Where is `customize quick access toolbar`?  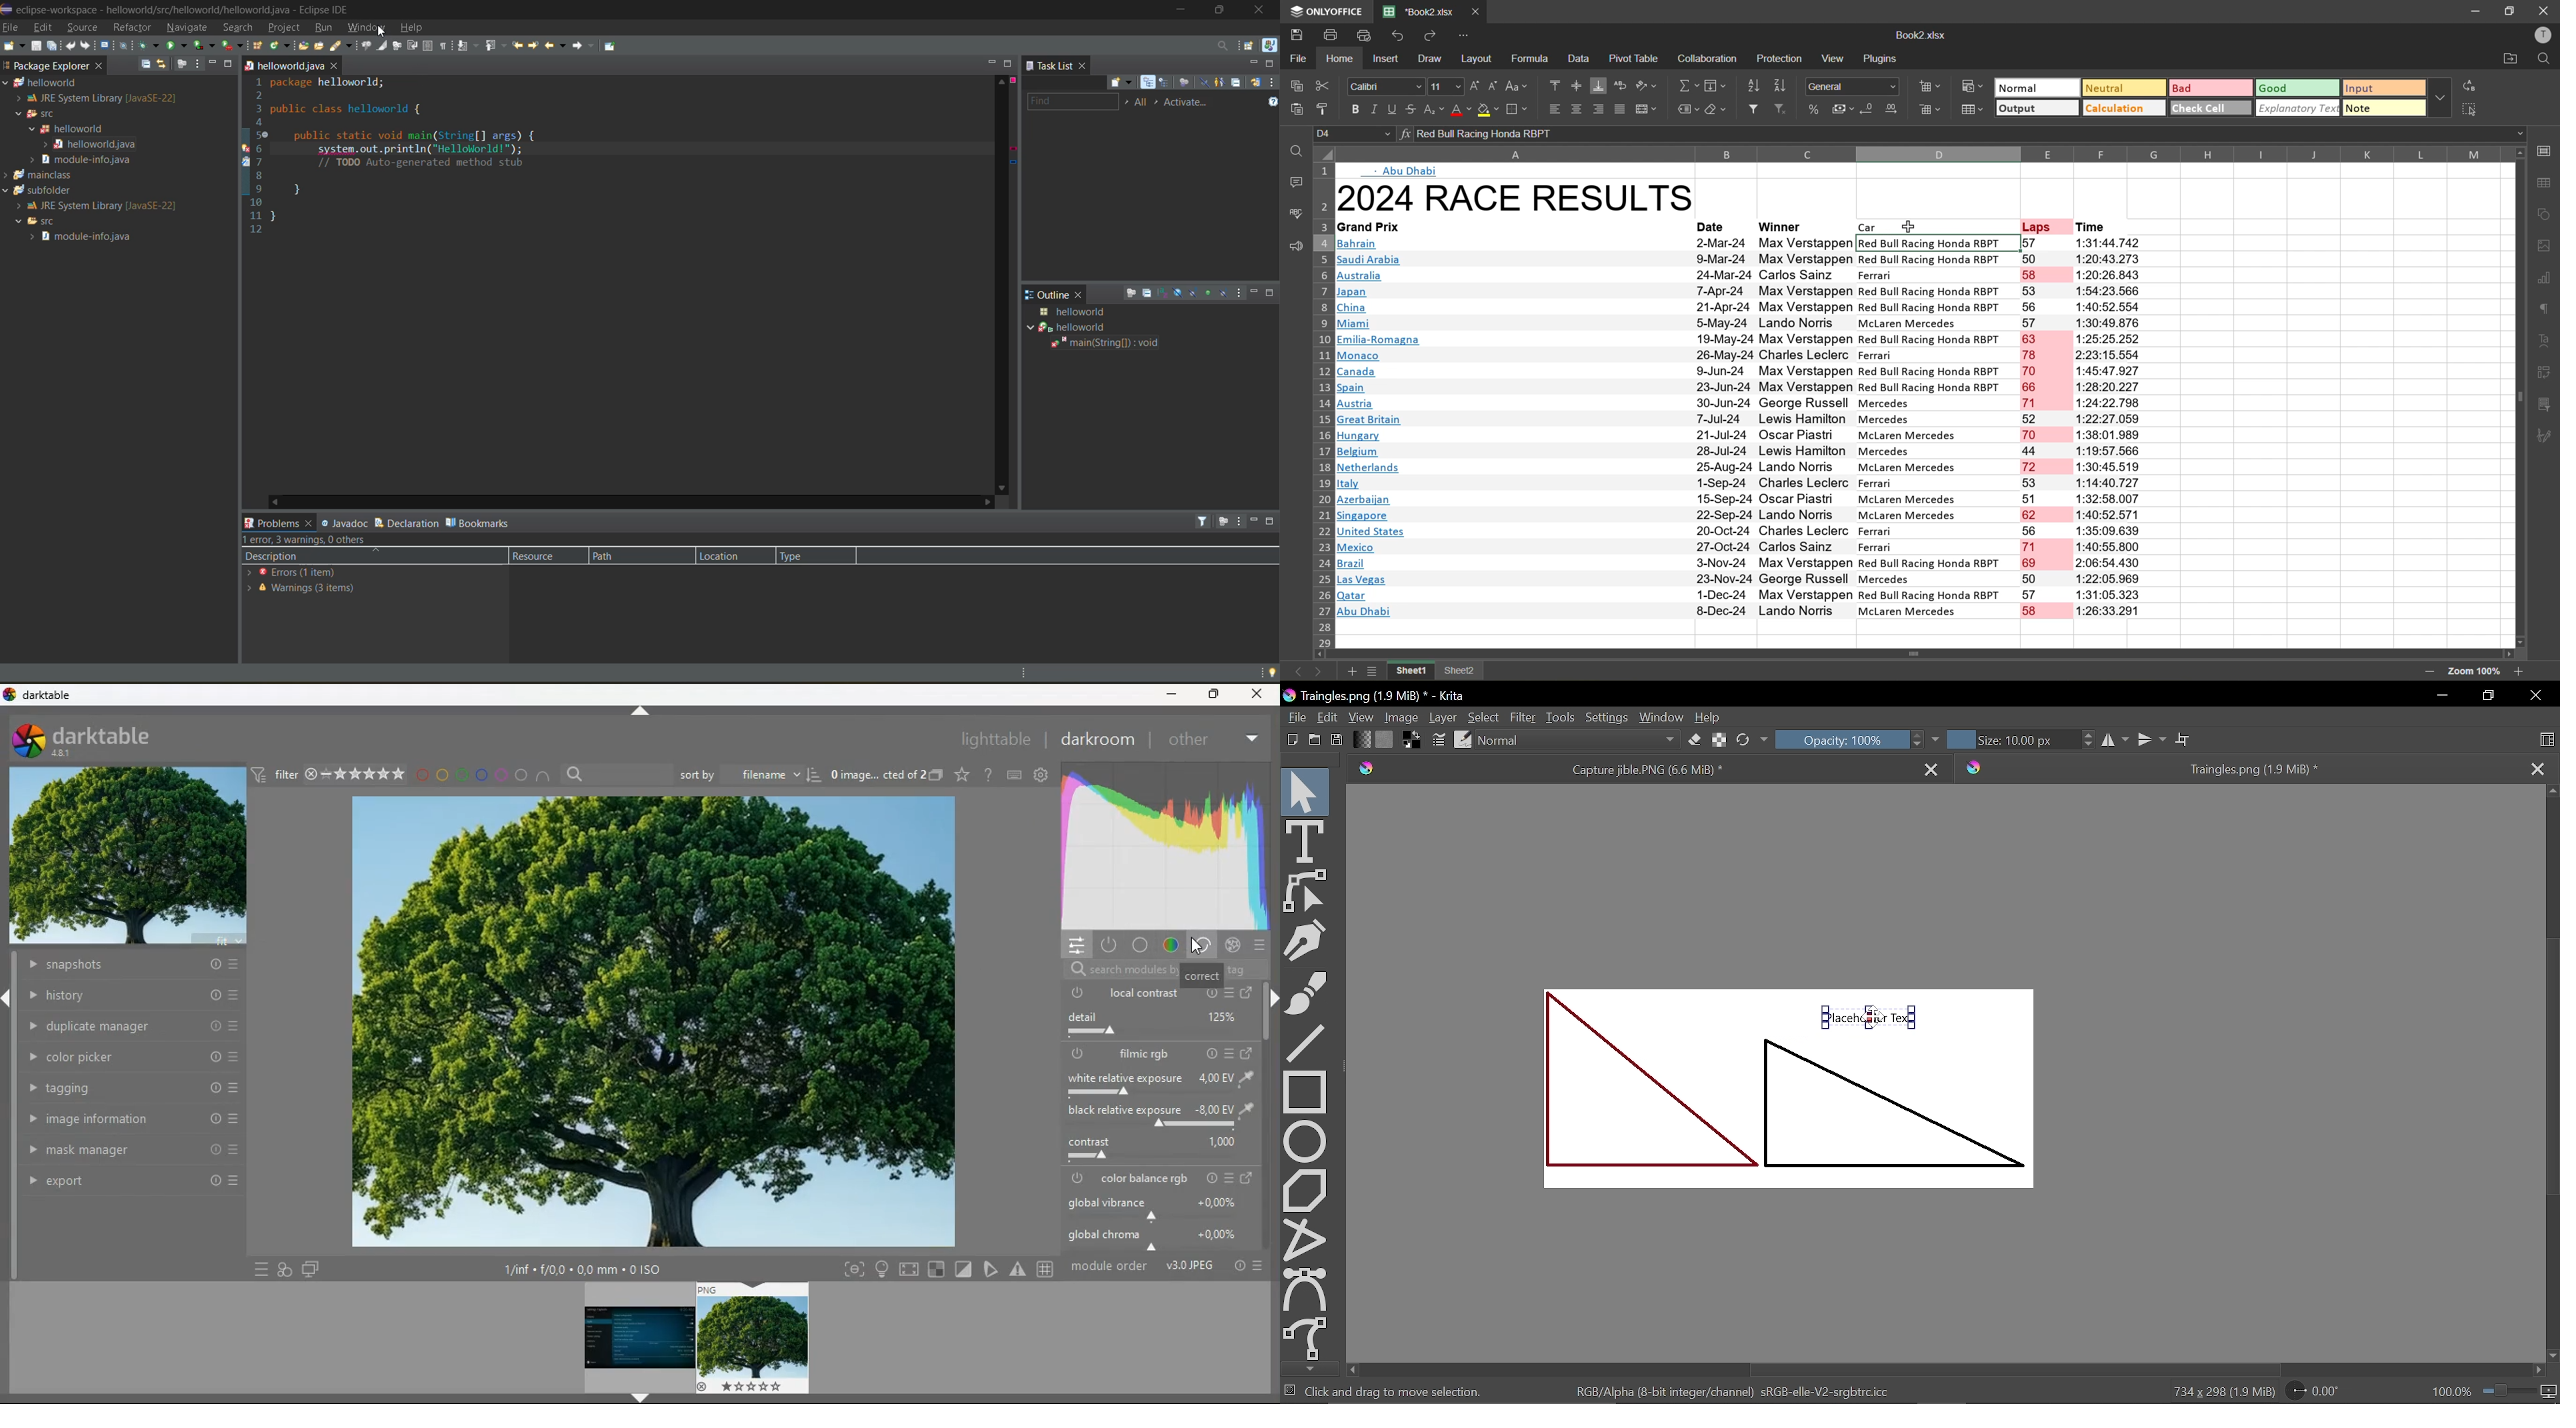 customize quick access toolbar is located at coordinates (1464, 35).